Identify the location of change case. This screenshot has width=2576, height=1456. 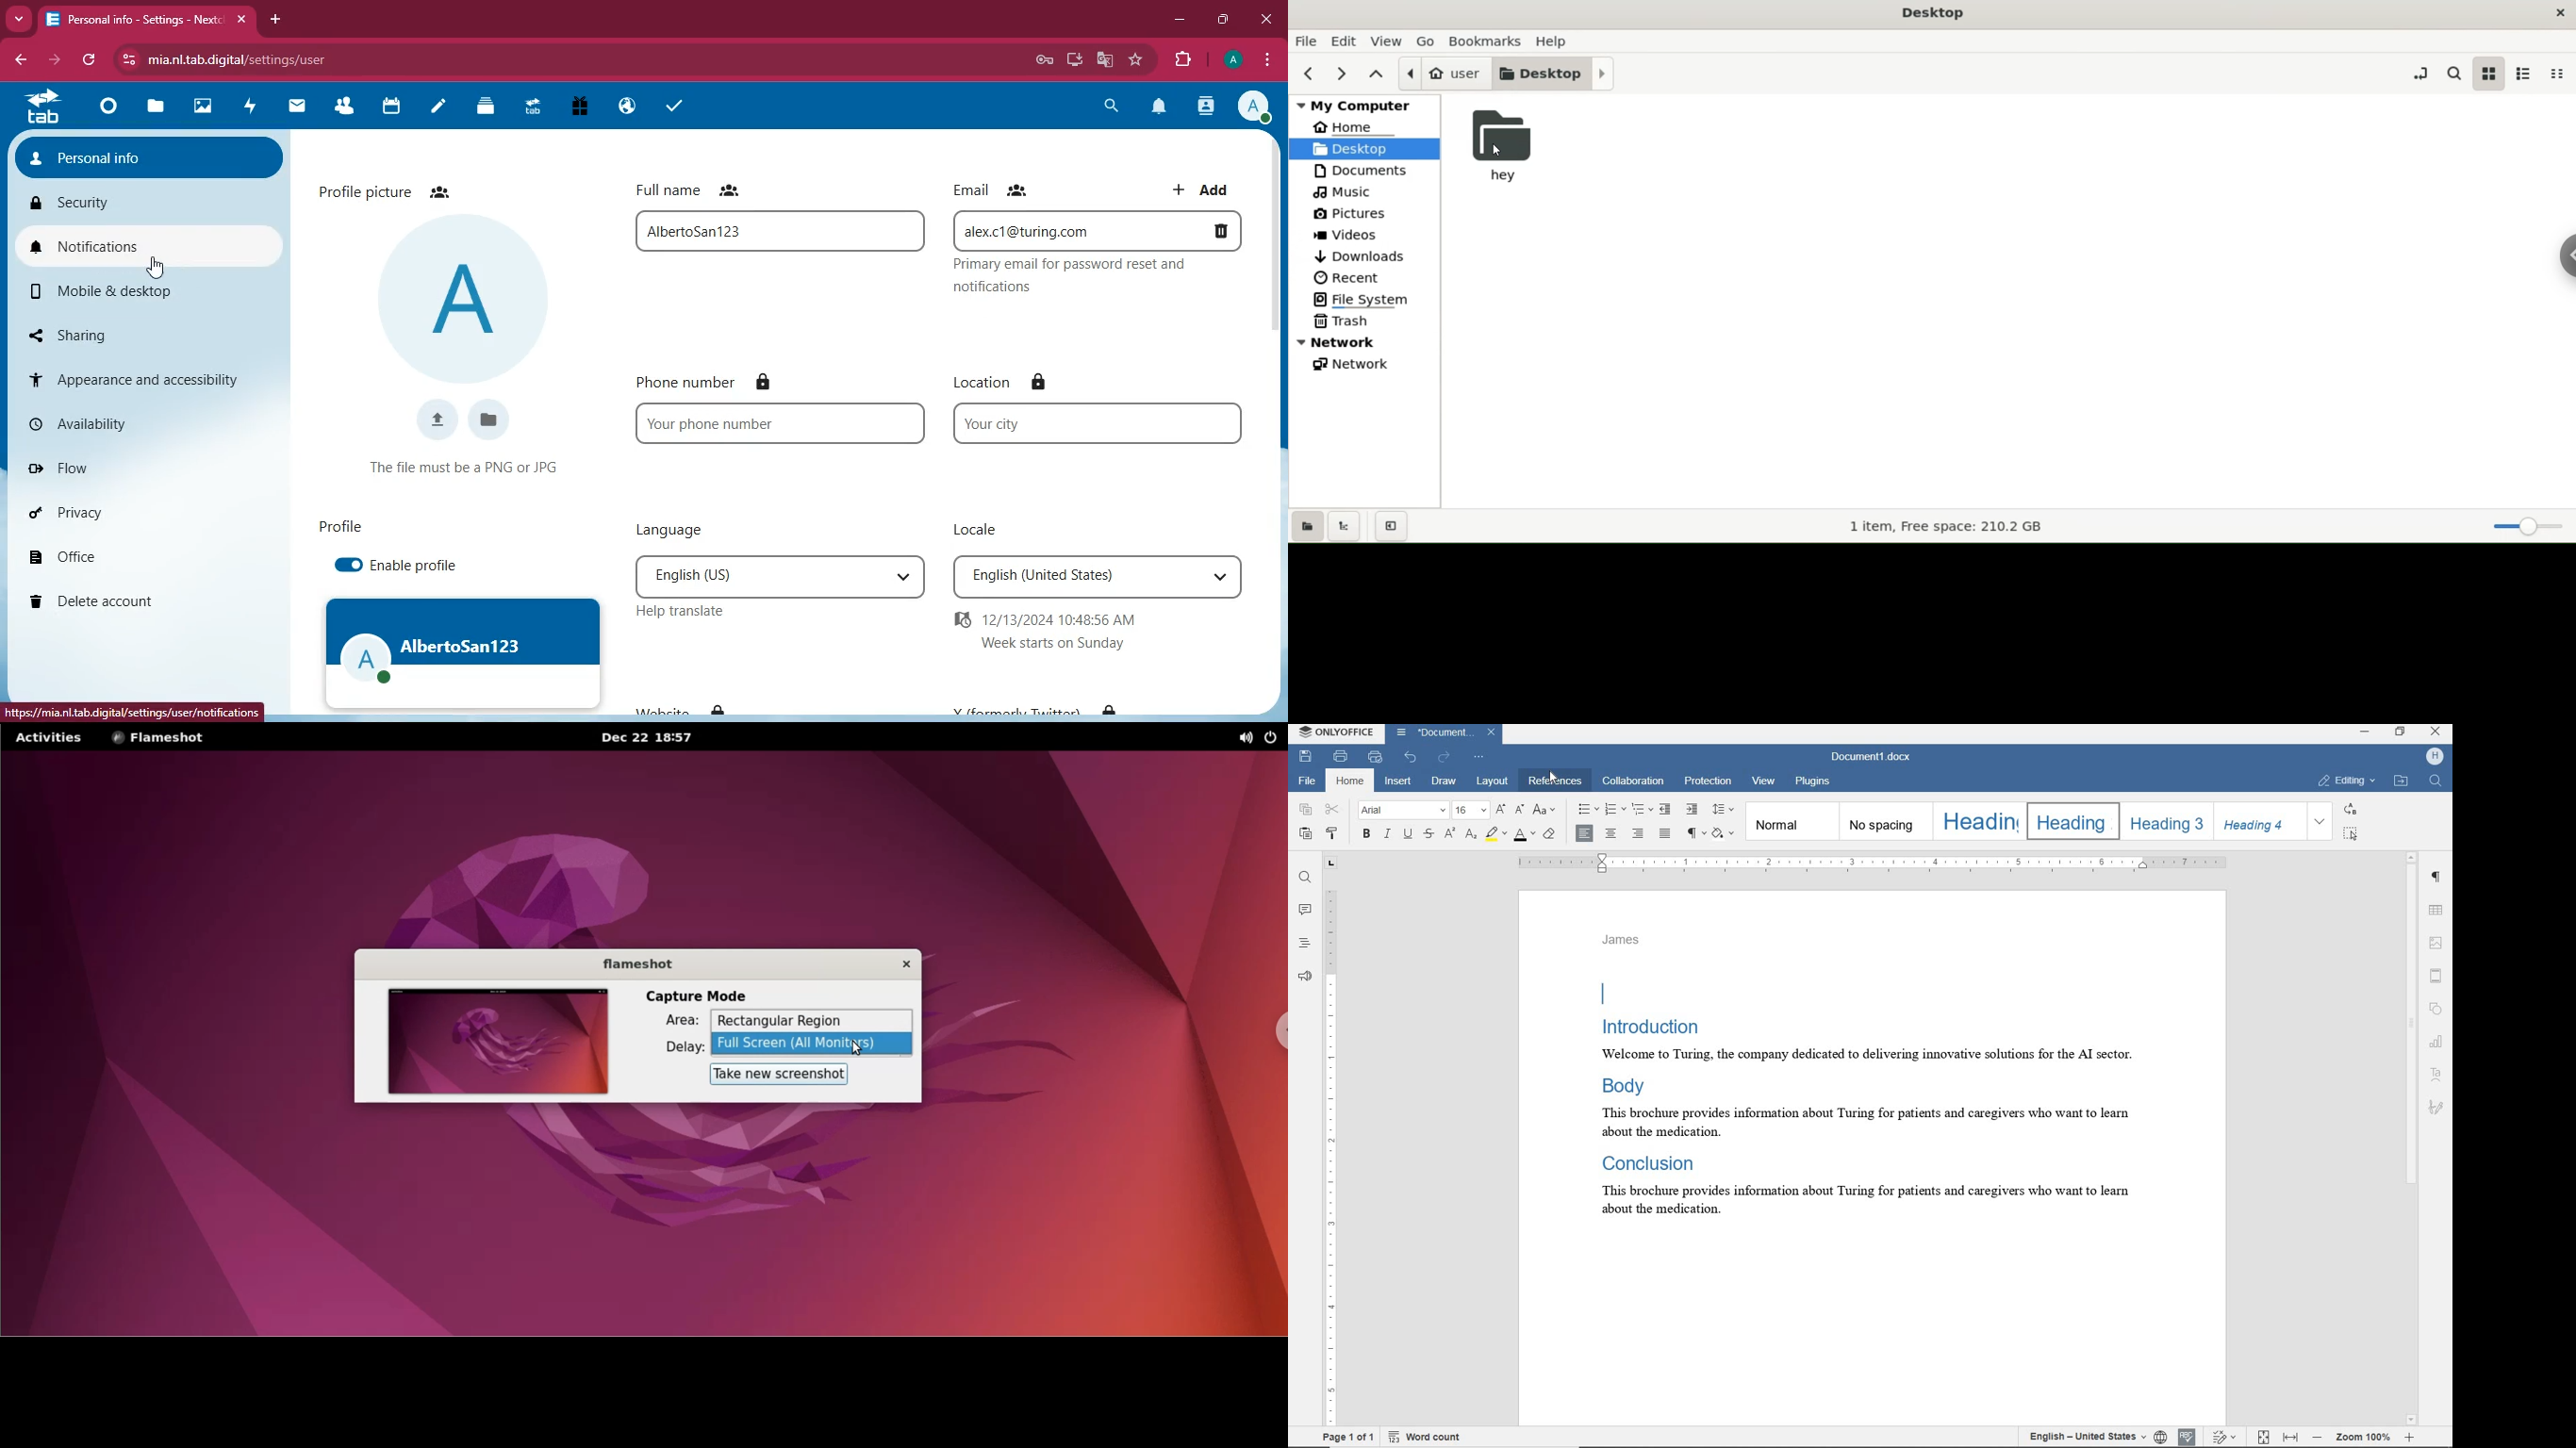
(1545, 811).